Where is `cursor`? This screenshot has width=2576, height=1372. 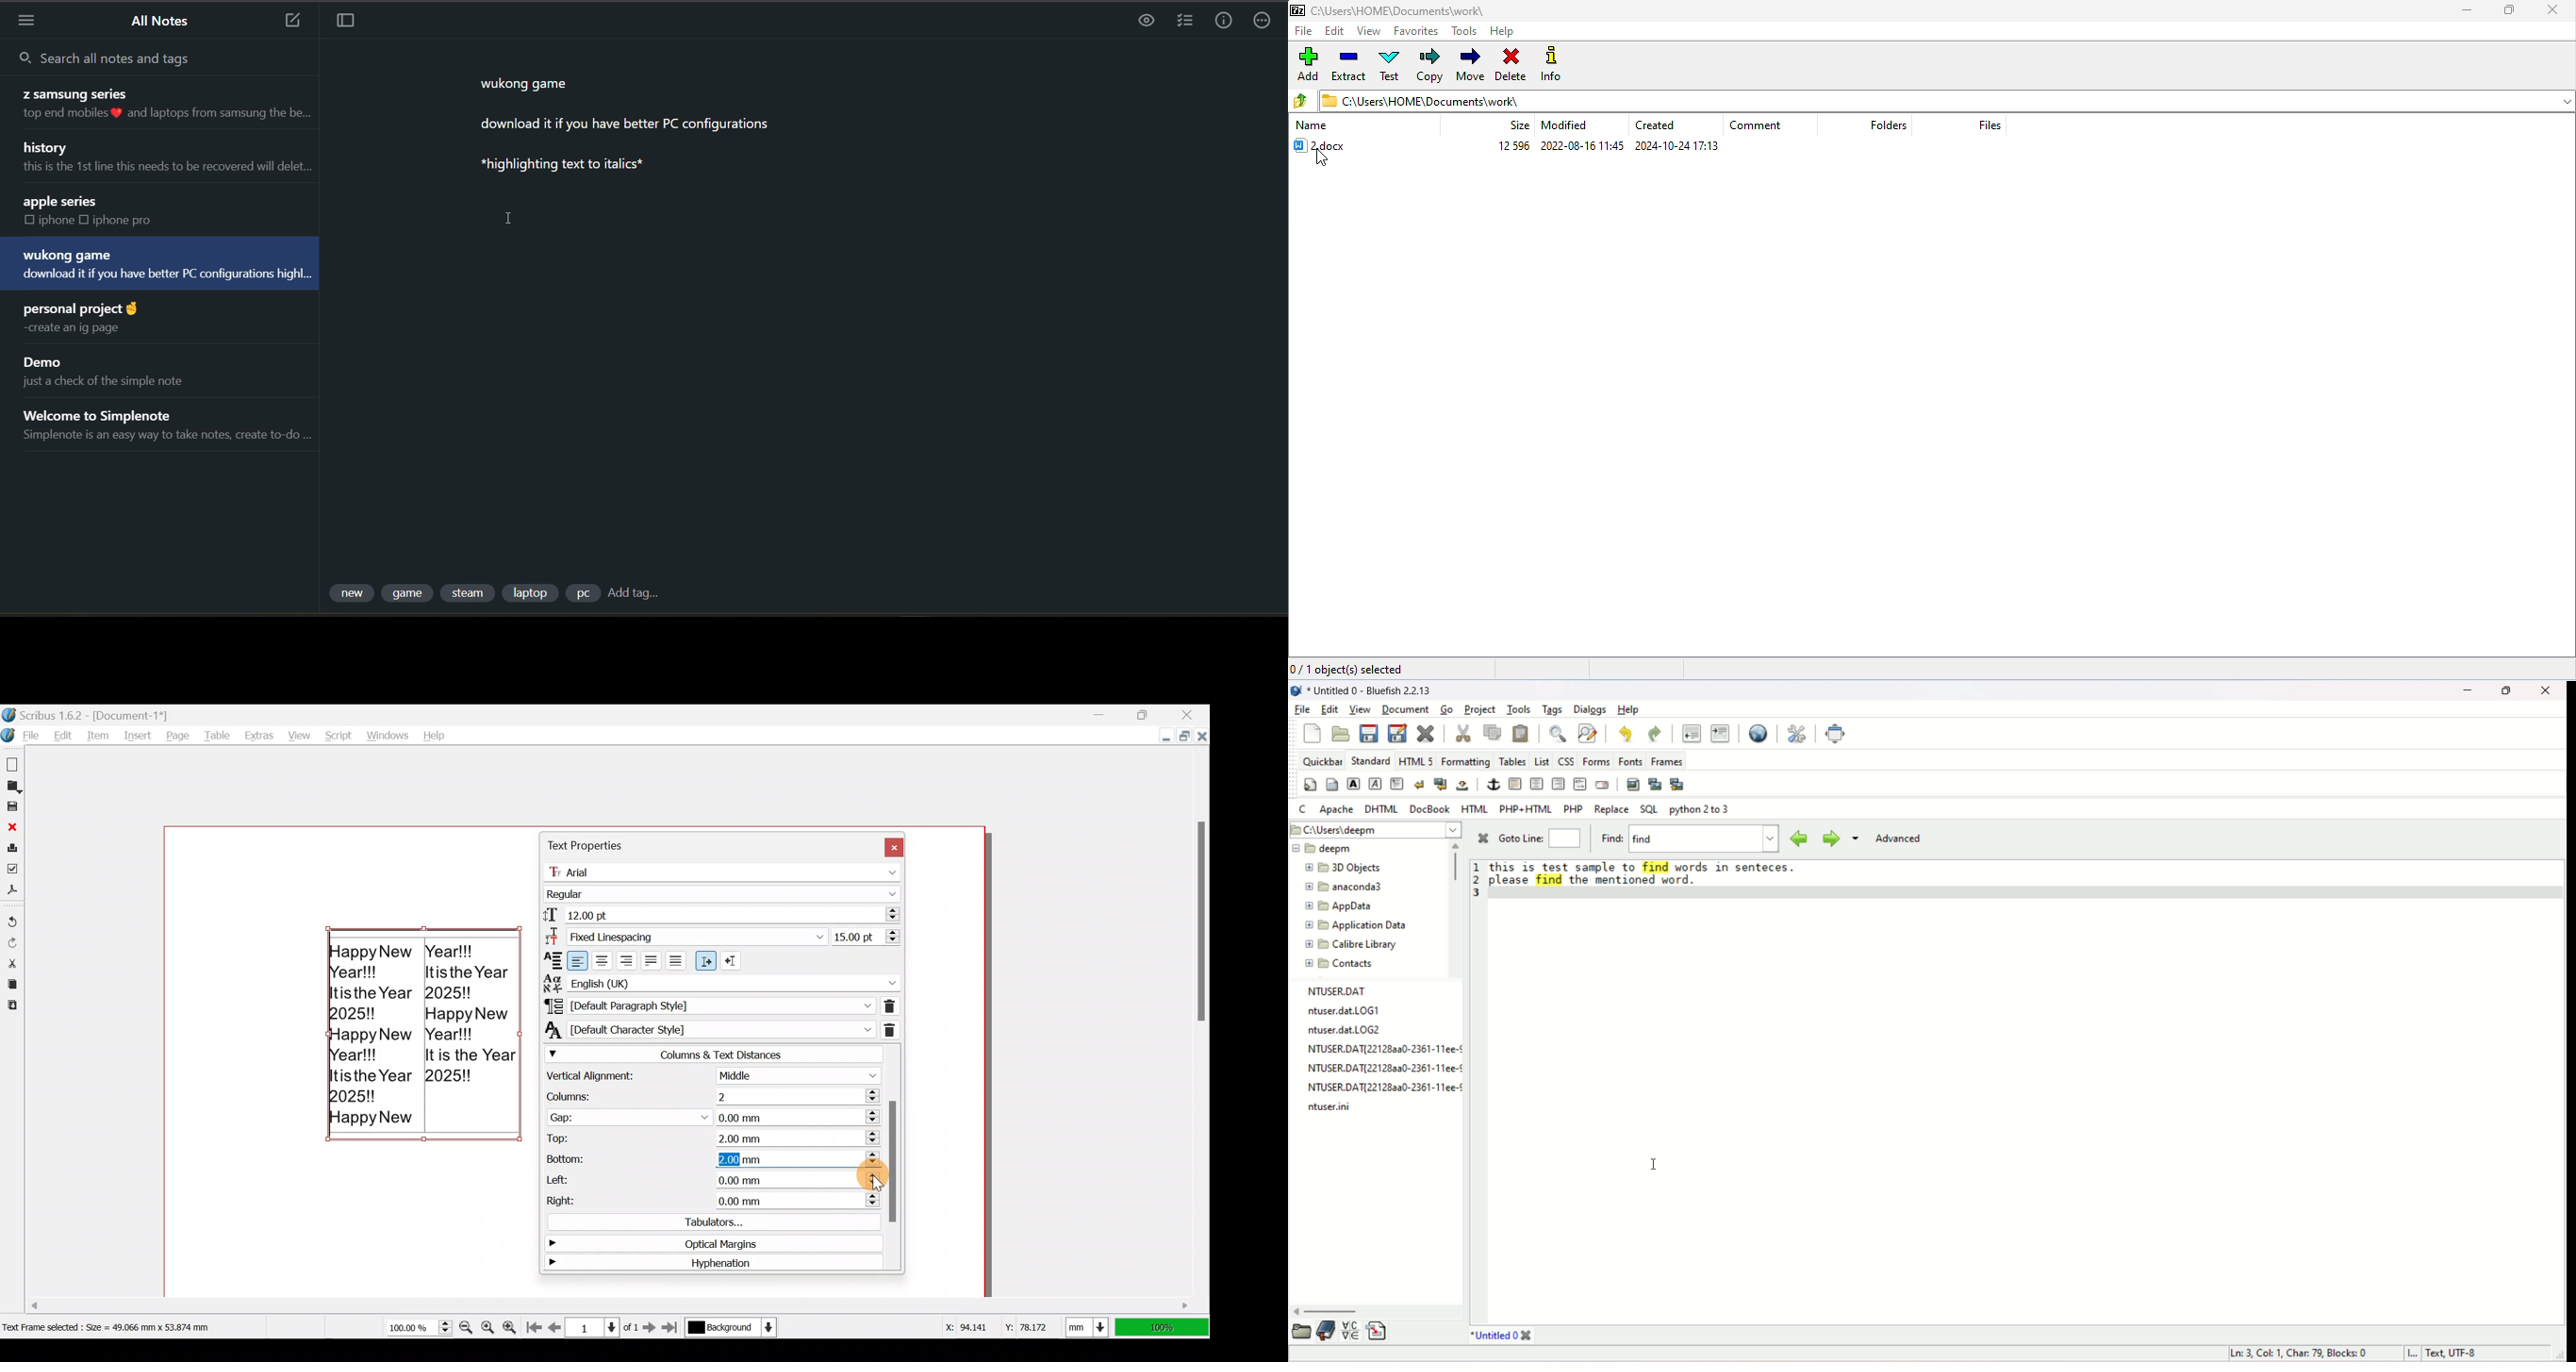 cursor is located at coordinates (880, 1187).